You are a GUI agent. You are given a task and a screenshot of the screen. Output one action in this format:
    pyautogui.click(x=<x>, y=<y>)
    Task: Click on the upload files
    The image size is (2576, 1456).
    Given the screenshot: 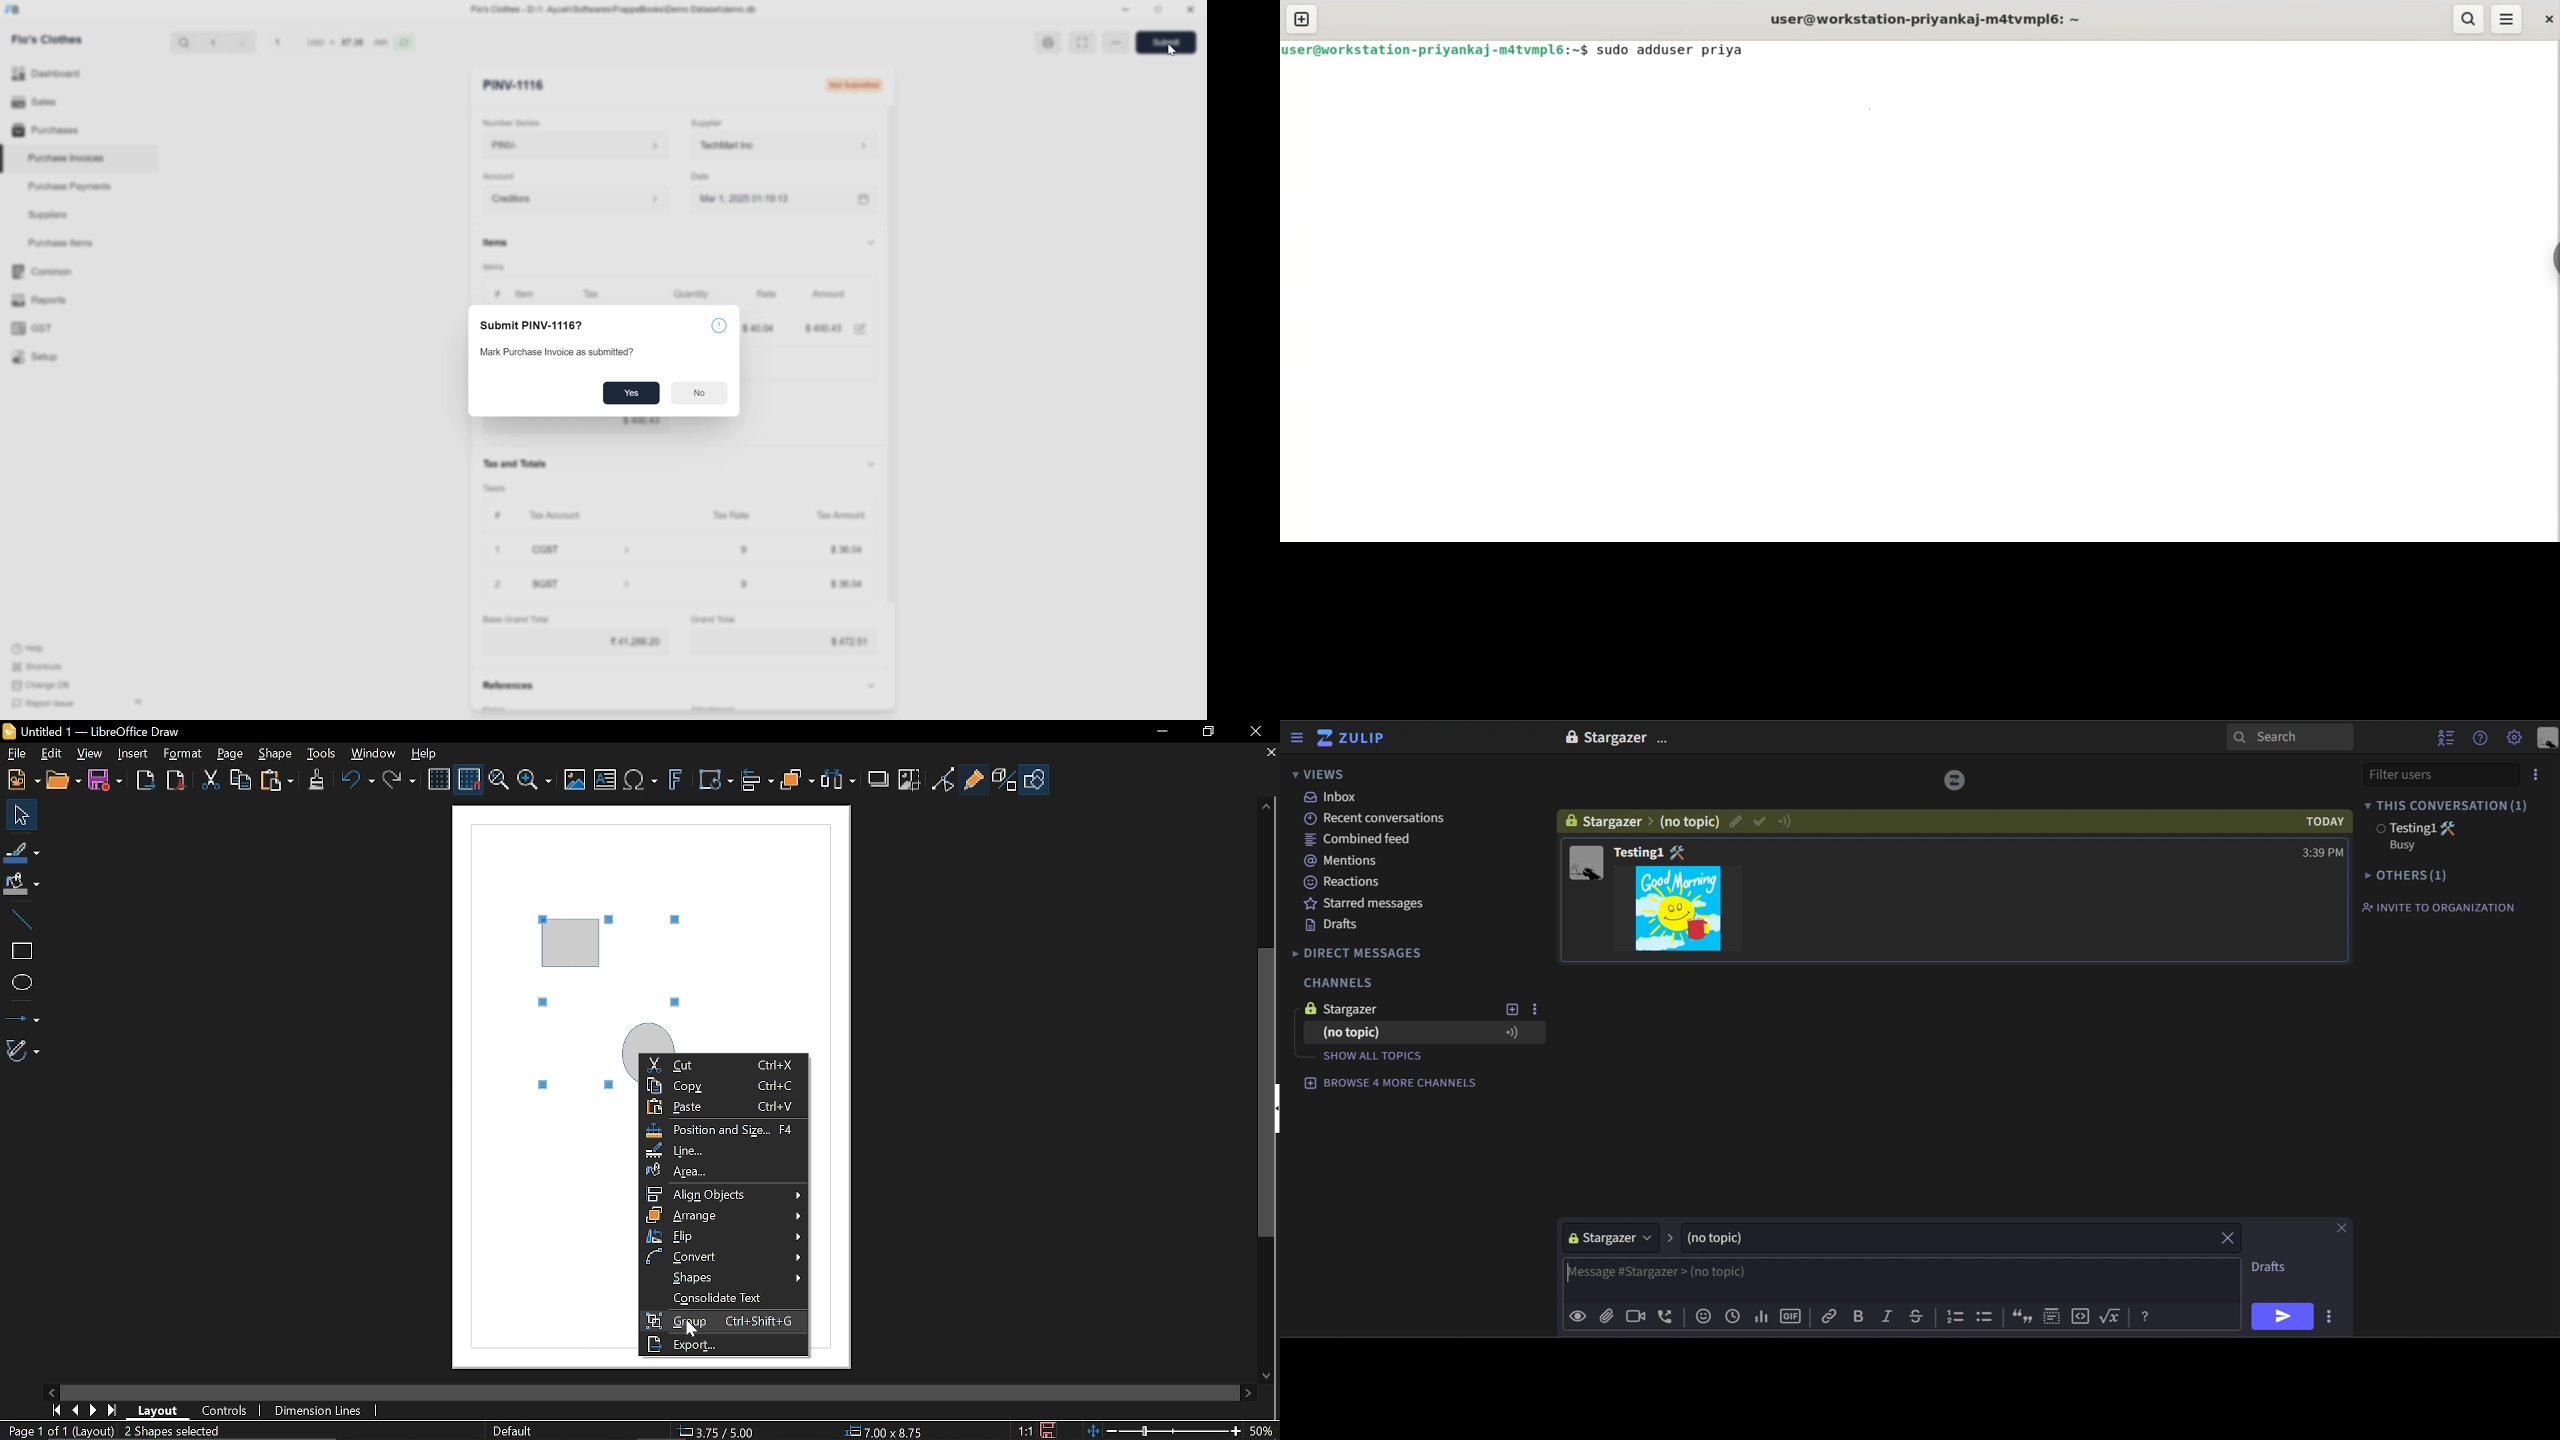 What is the action you would take?
    pyautogui.click(x=1605, y=1316)
    